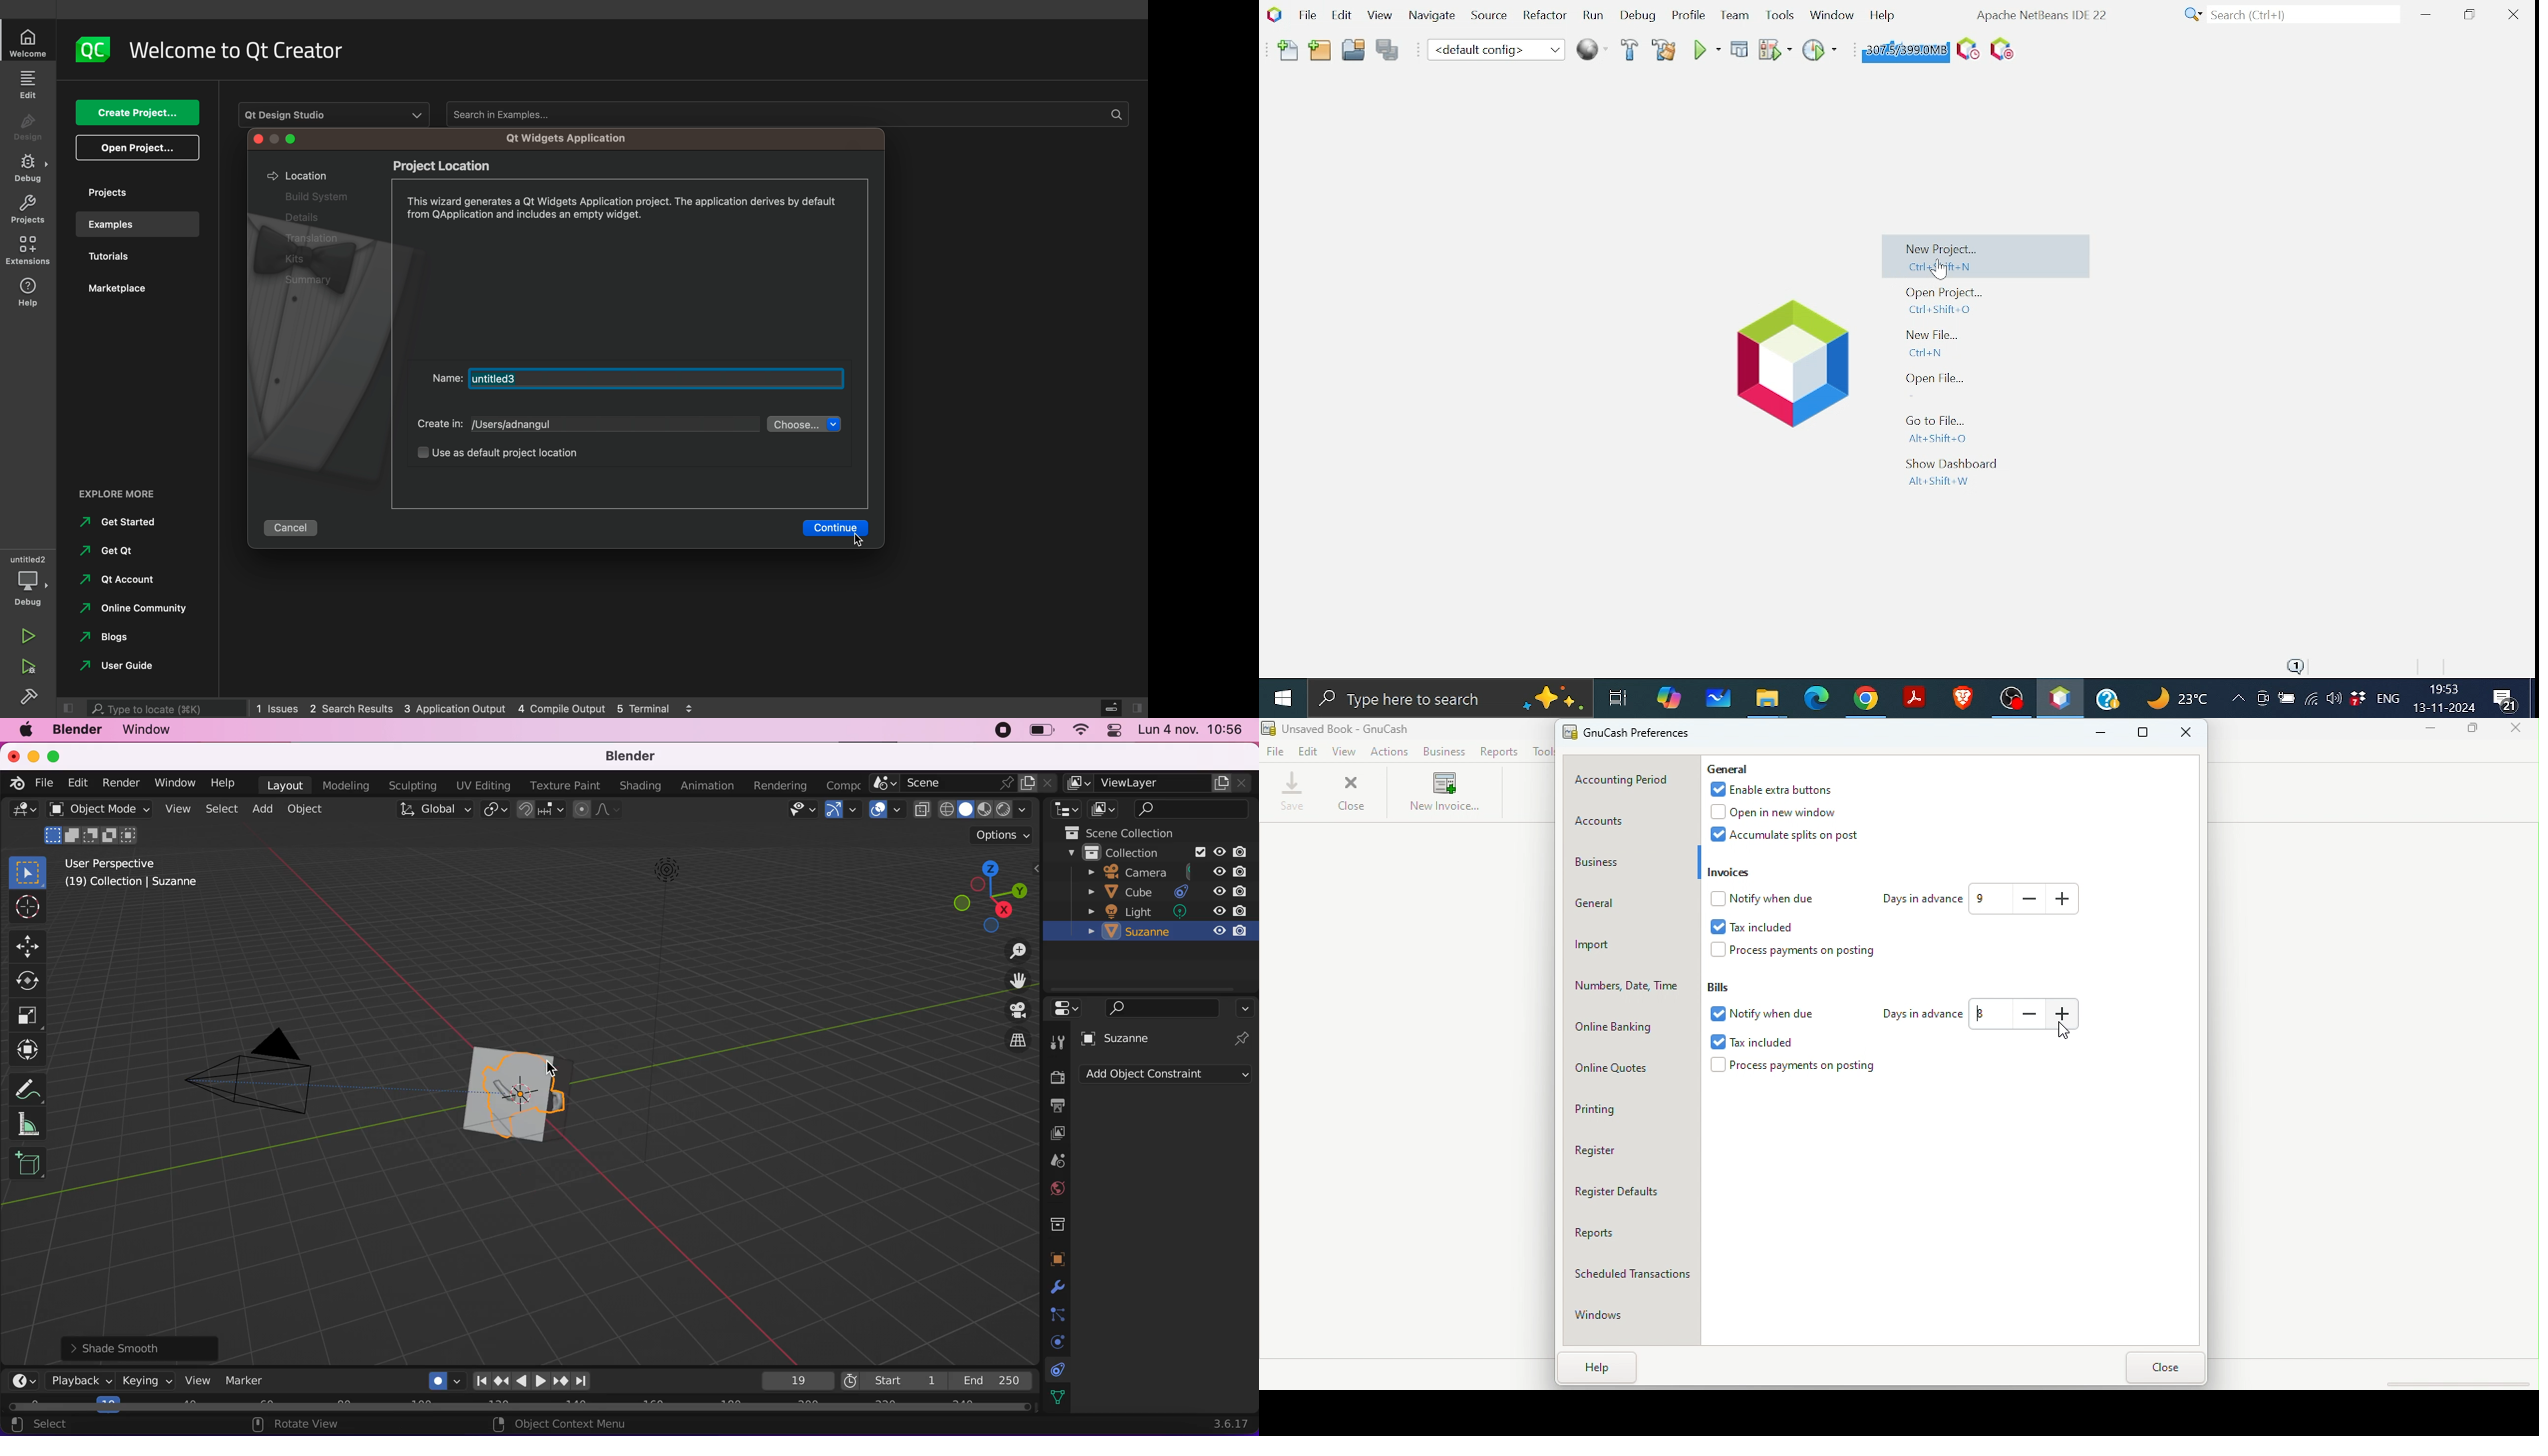 This screenshot has height=1456, width=2548. I want to click on output, so click(1056, 1106).